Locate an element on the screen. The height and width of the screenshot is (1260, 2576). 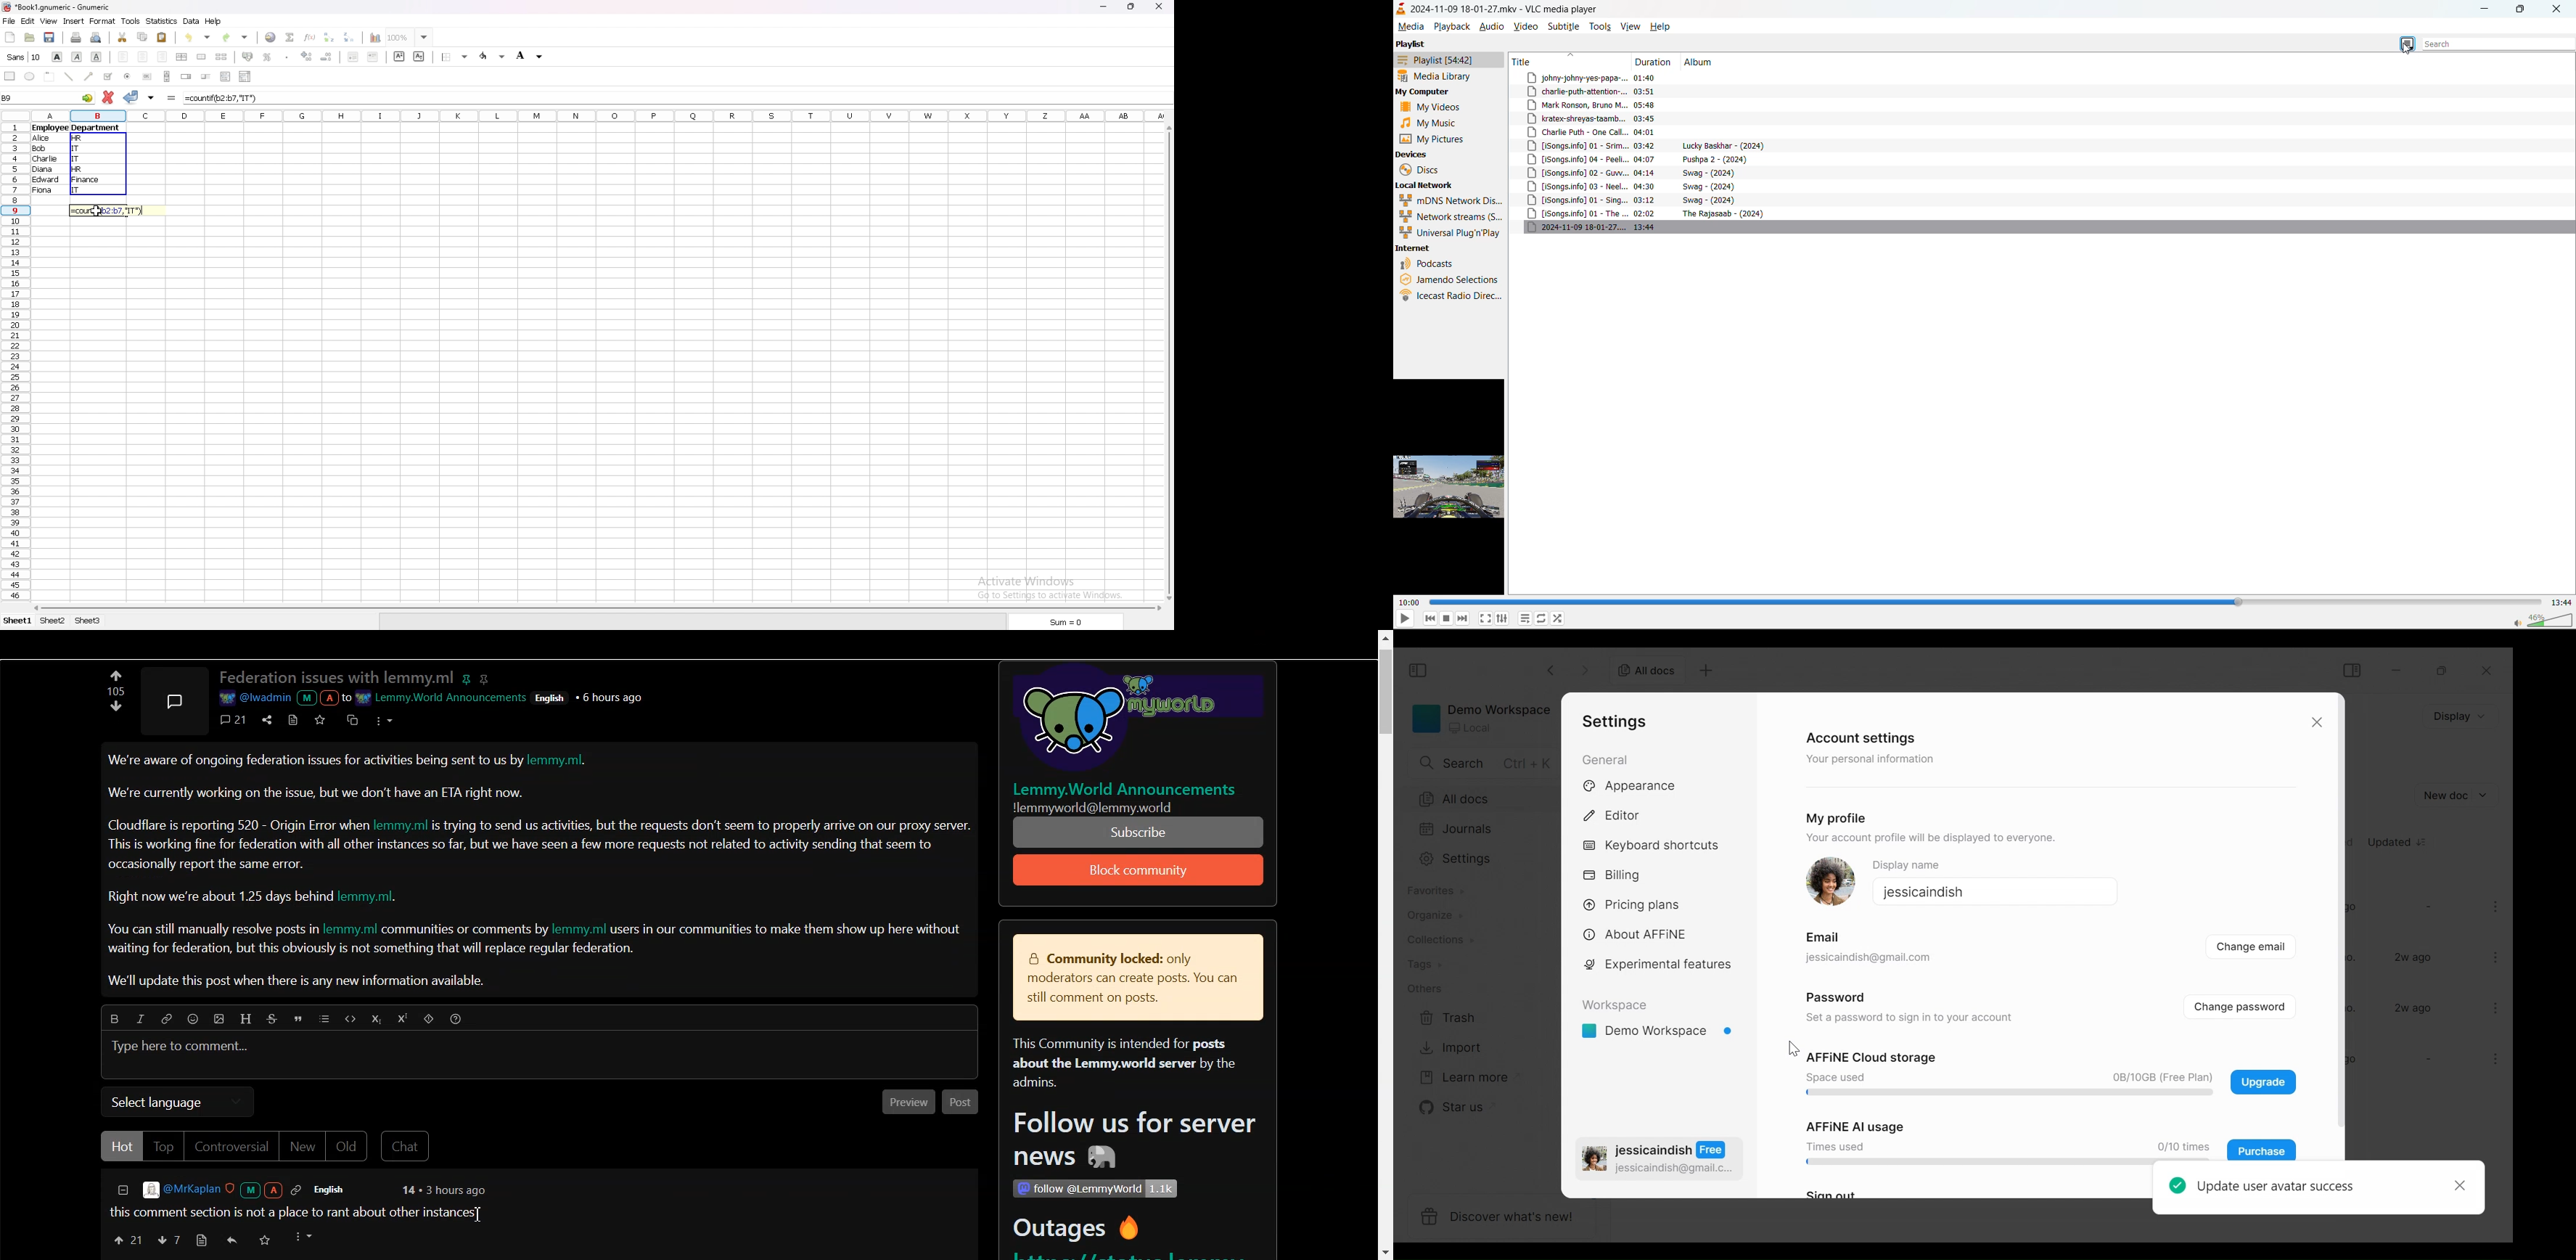
summation is located at coordinates (290, 37).